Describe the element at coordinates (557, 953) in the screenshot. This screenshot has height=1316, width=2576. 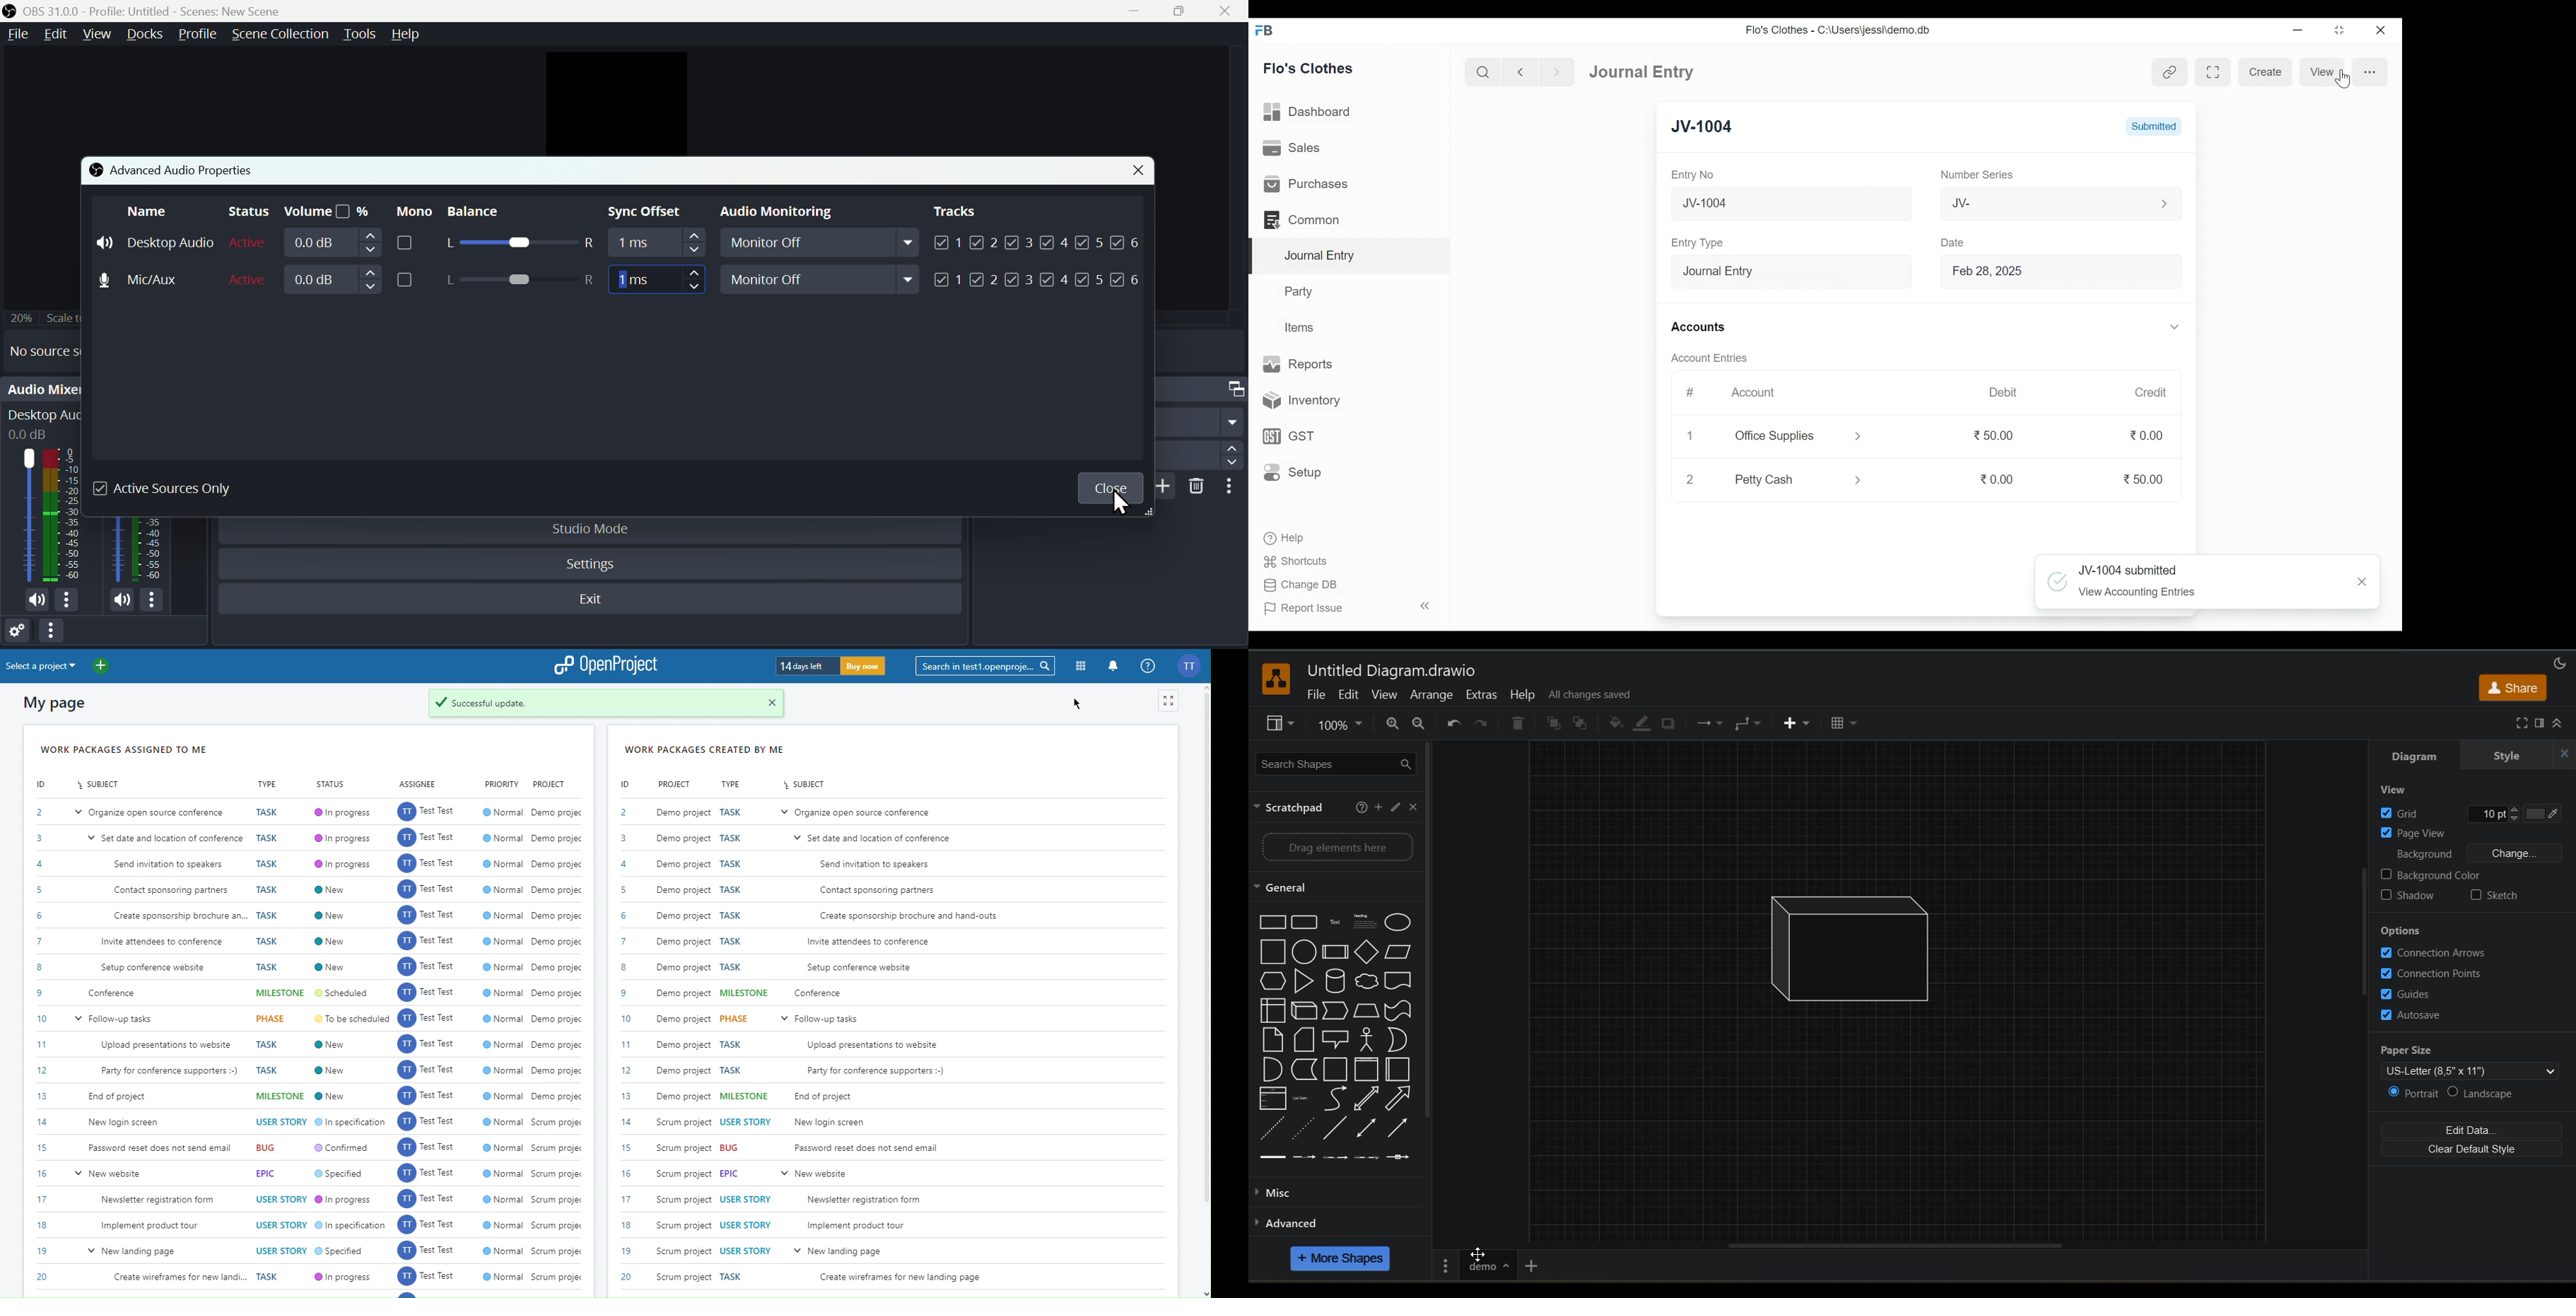
I see `Demo project` at that location.